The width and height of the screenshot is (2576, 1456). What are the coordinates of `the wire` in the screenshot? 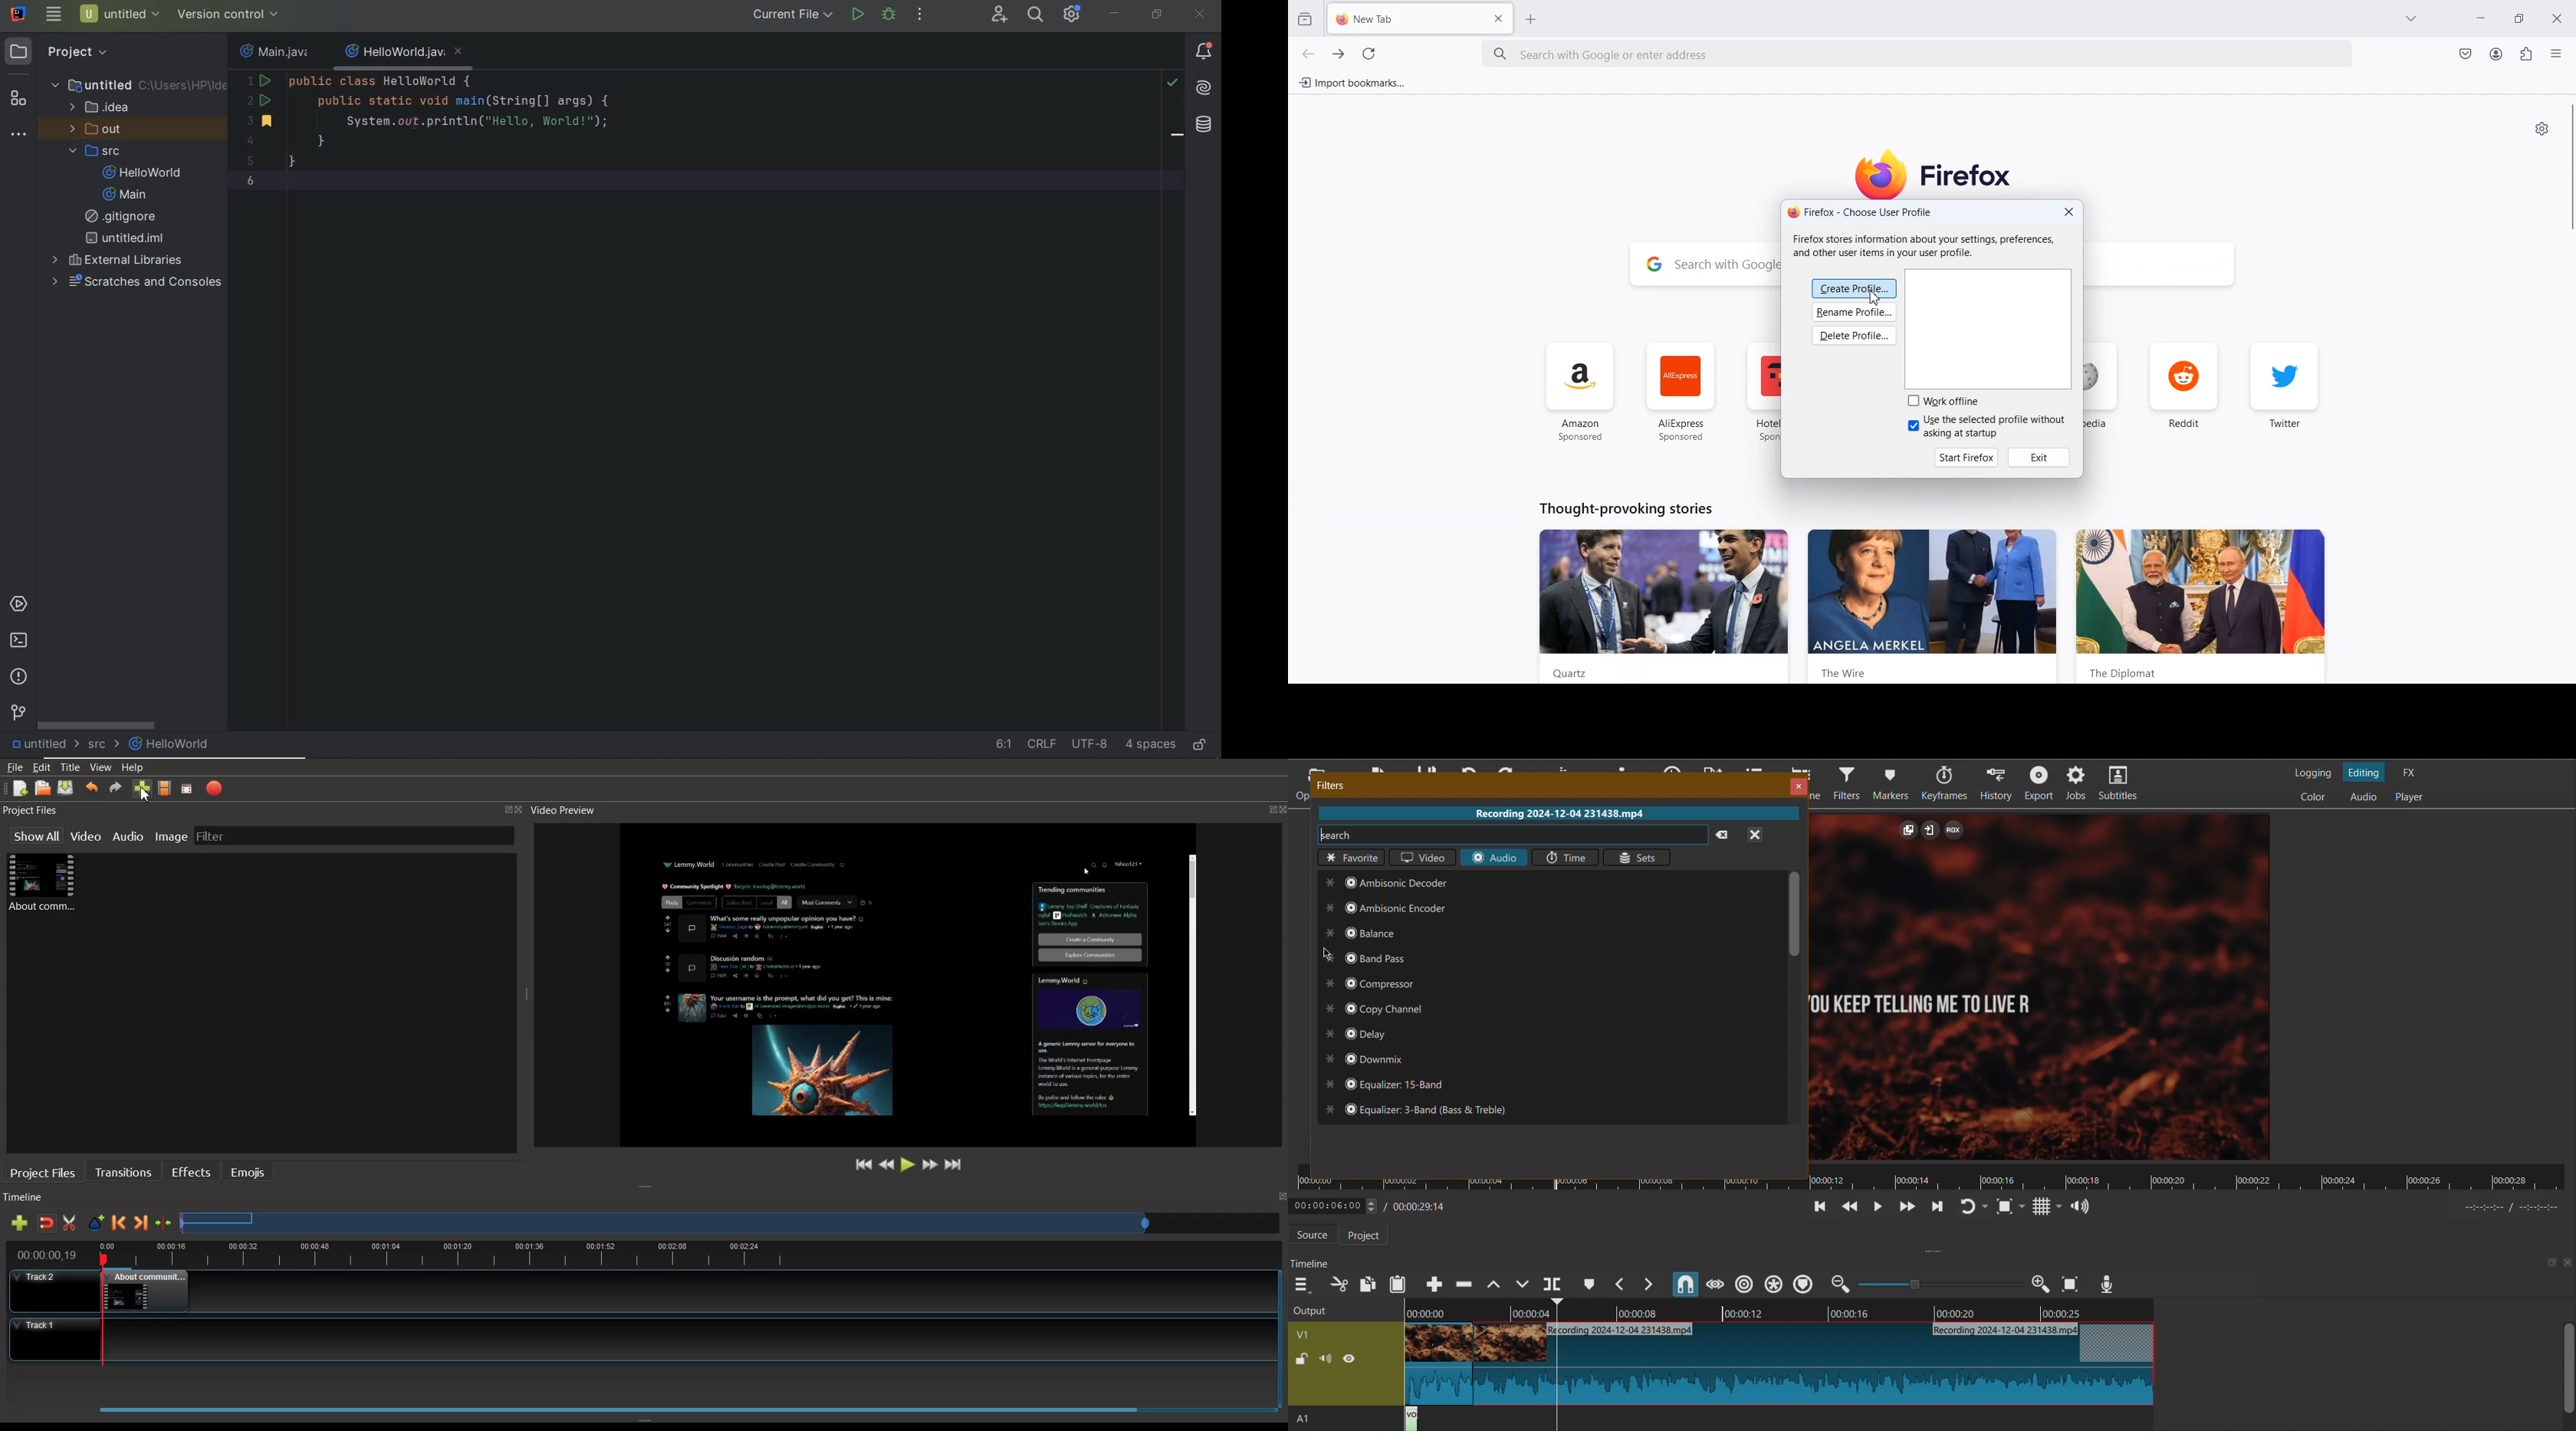 It's located at (1933, 606).